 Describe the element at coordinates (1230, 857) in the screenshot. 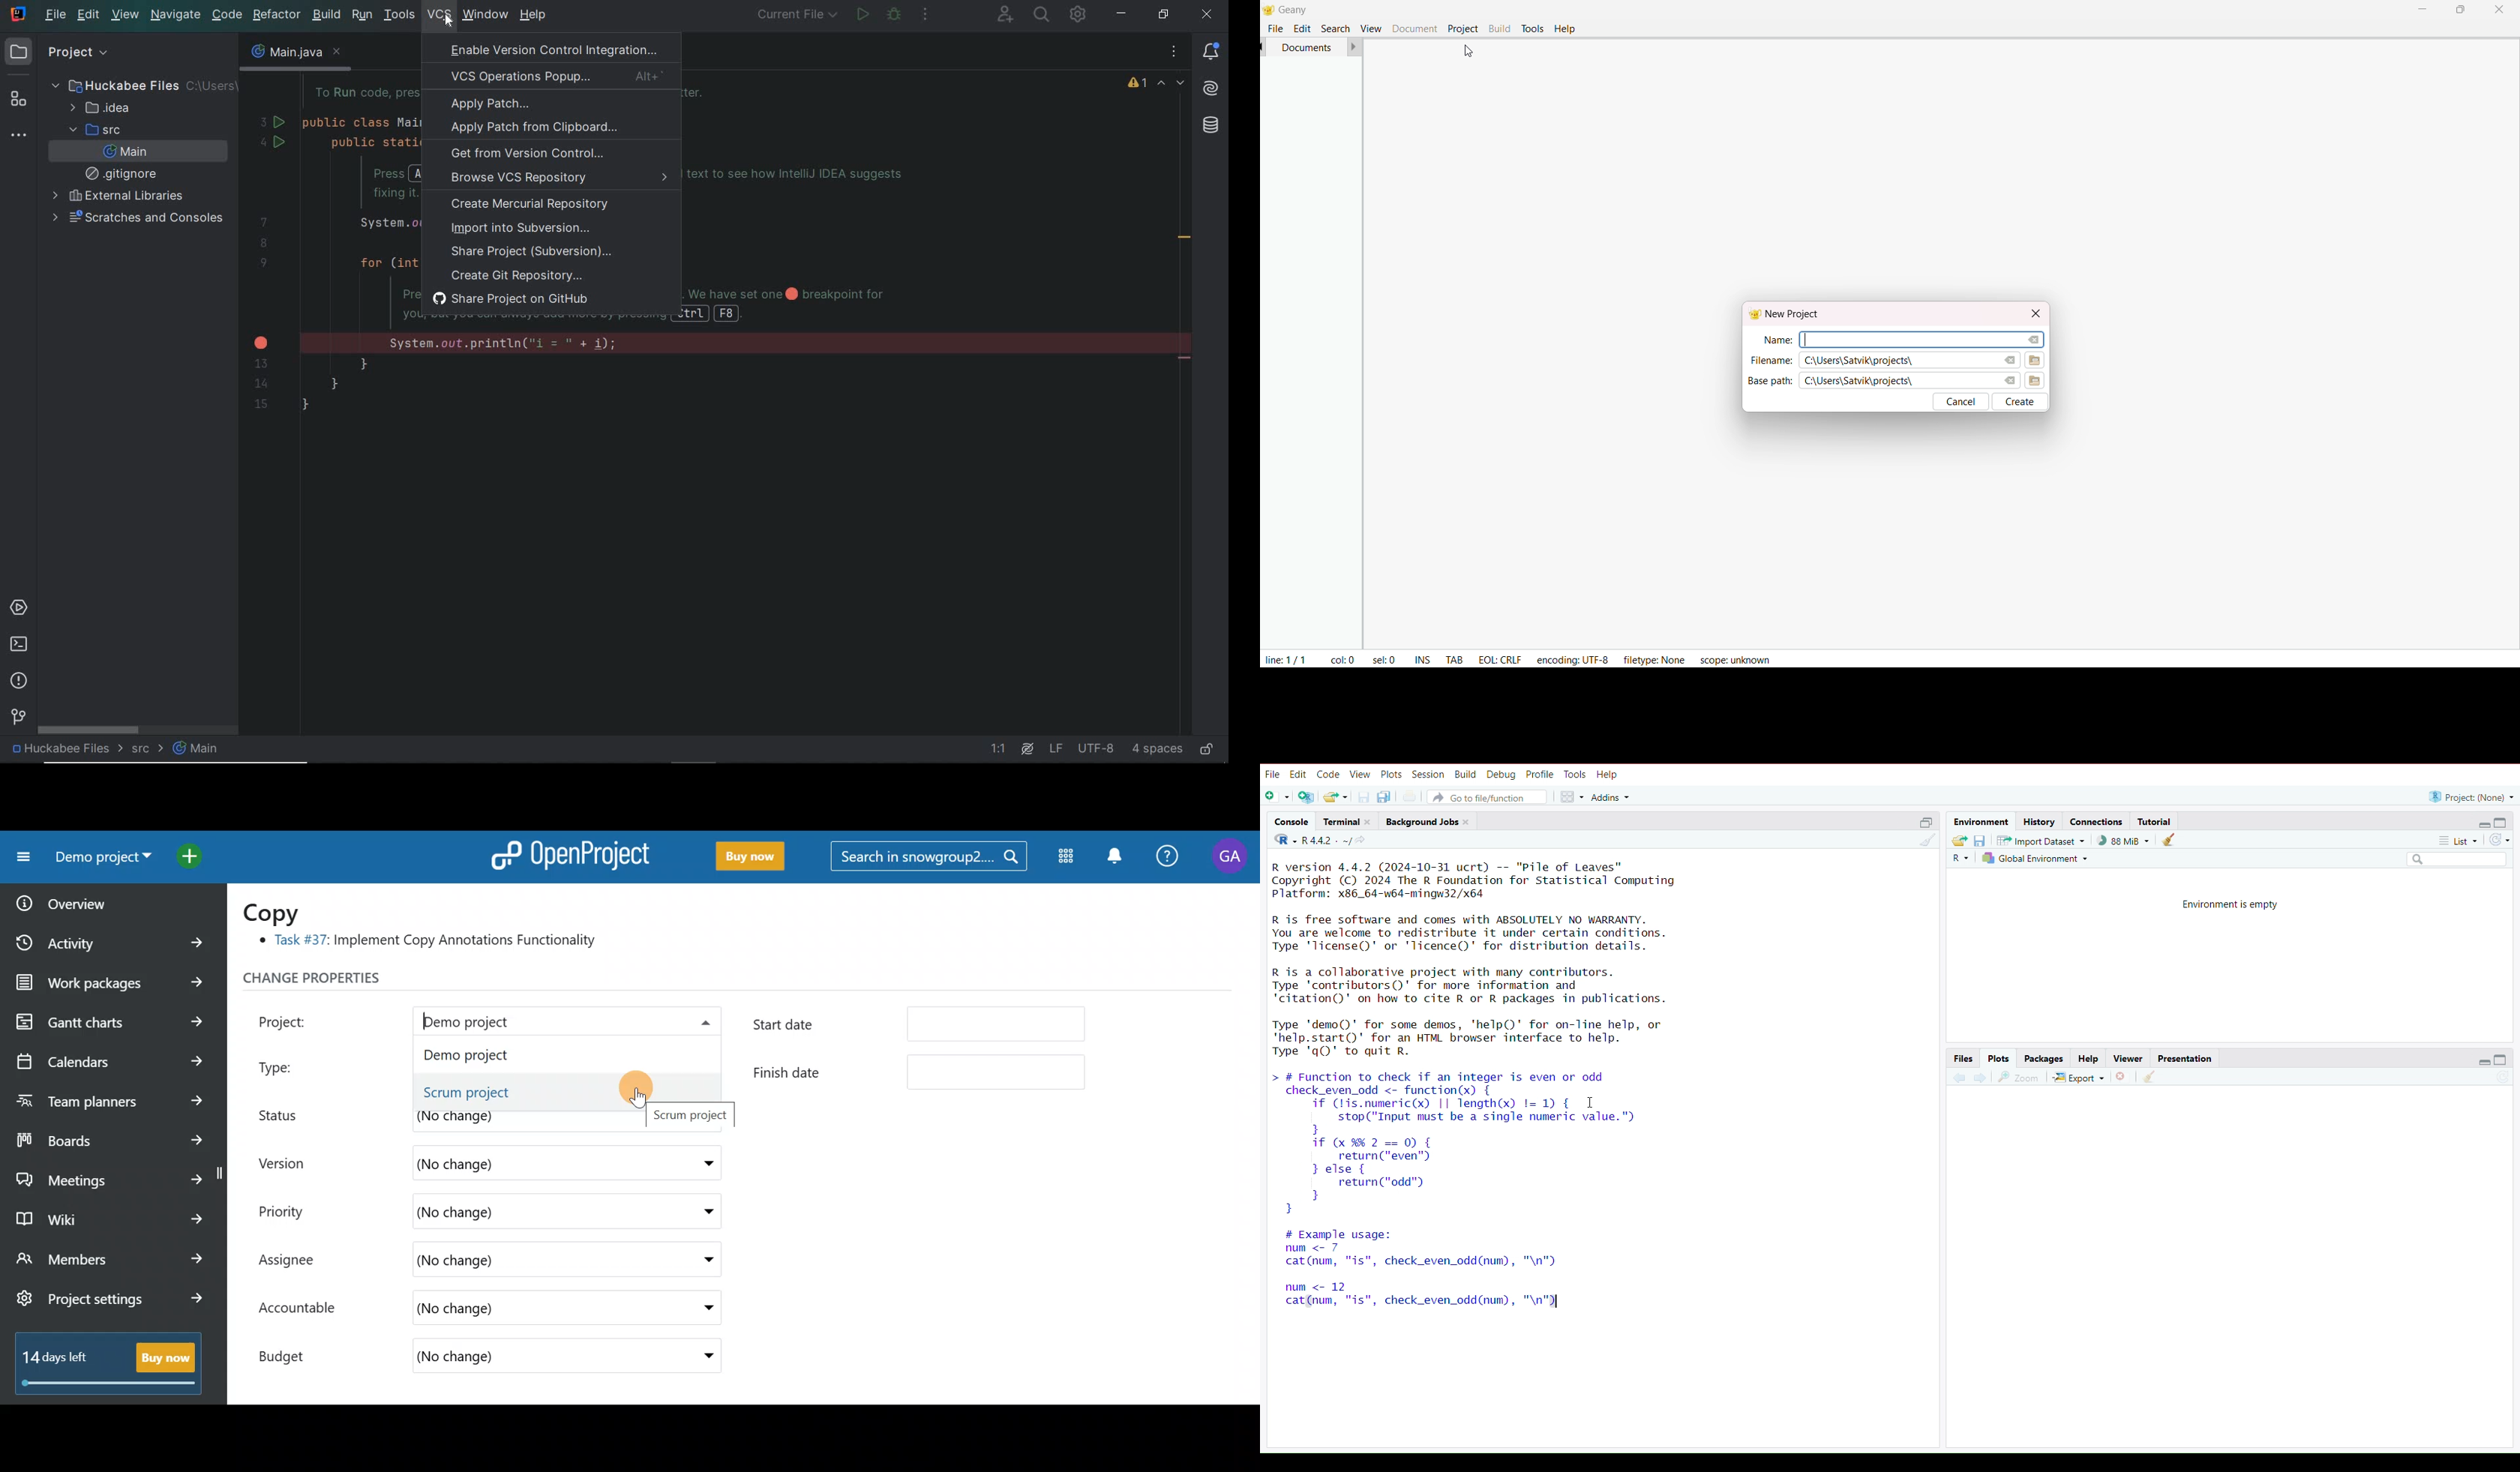

I see `Account name` at that location.